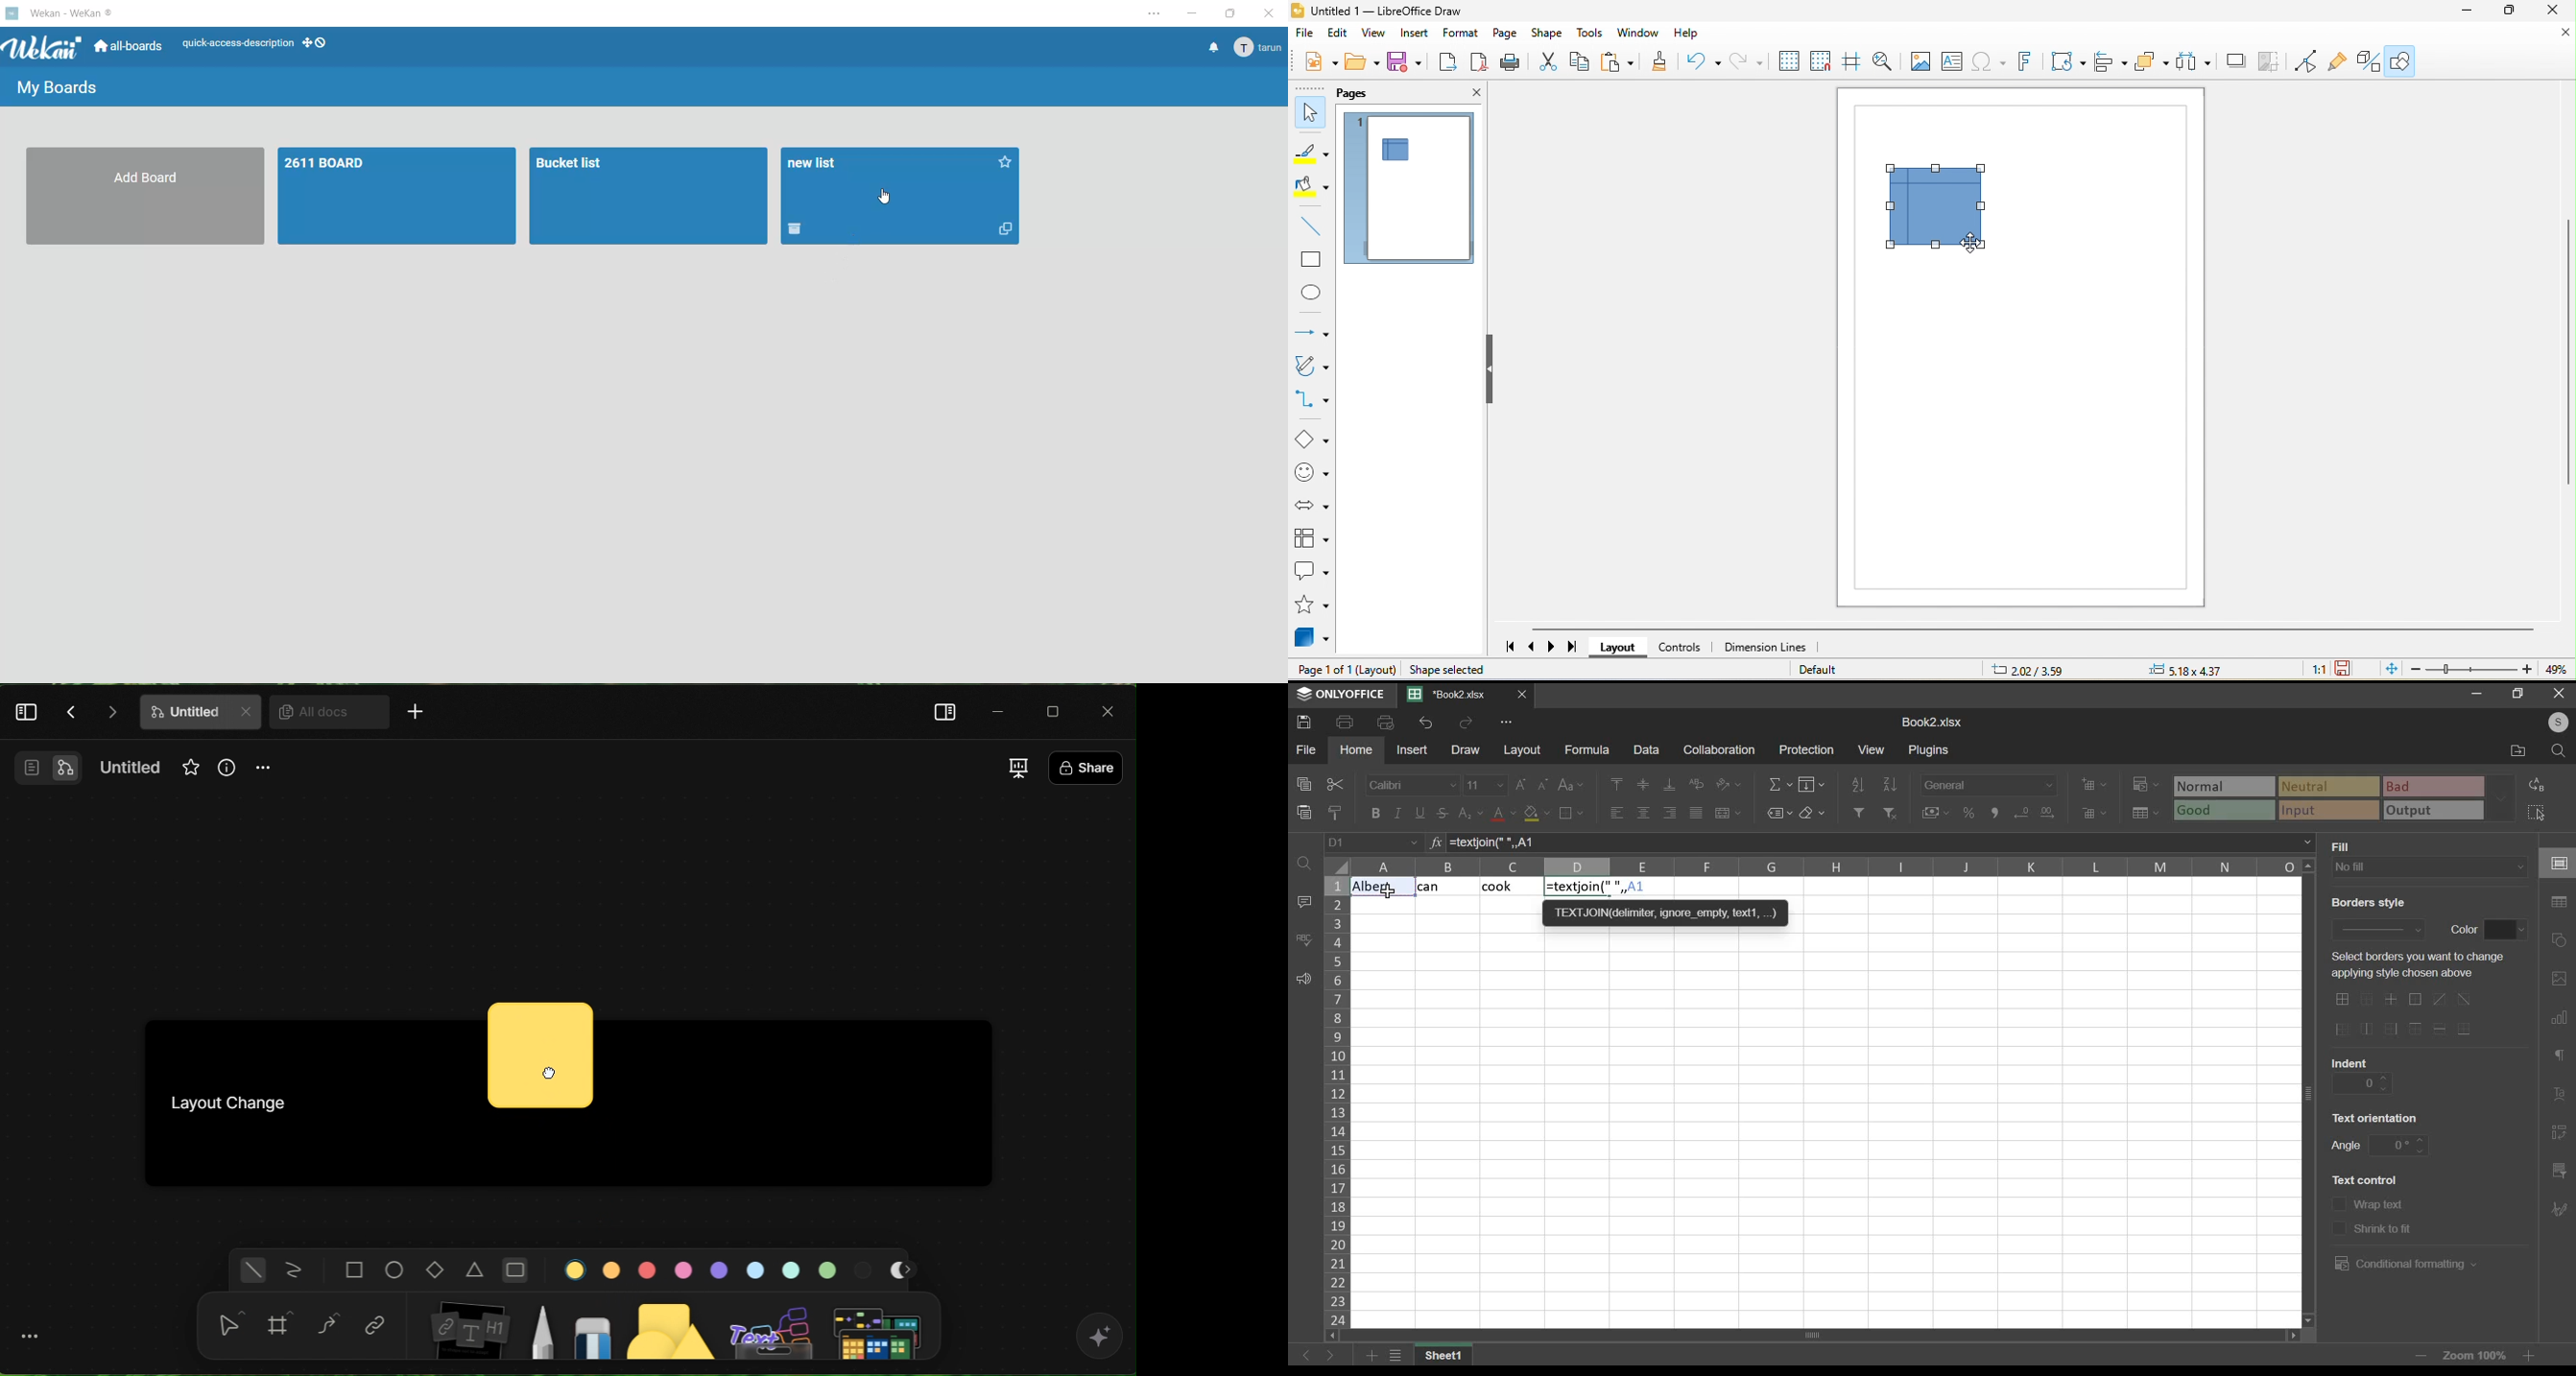 Image resolution: width=2576 pixels, height=1400 pixels. What do you see at coordinates (1340, 34) in the screenshot?
I see `edit` at bounding box center [1340, 34].